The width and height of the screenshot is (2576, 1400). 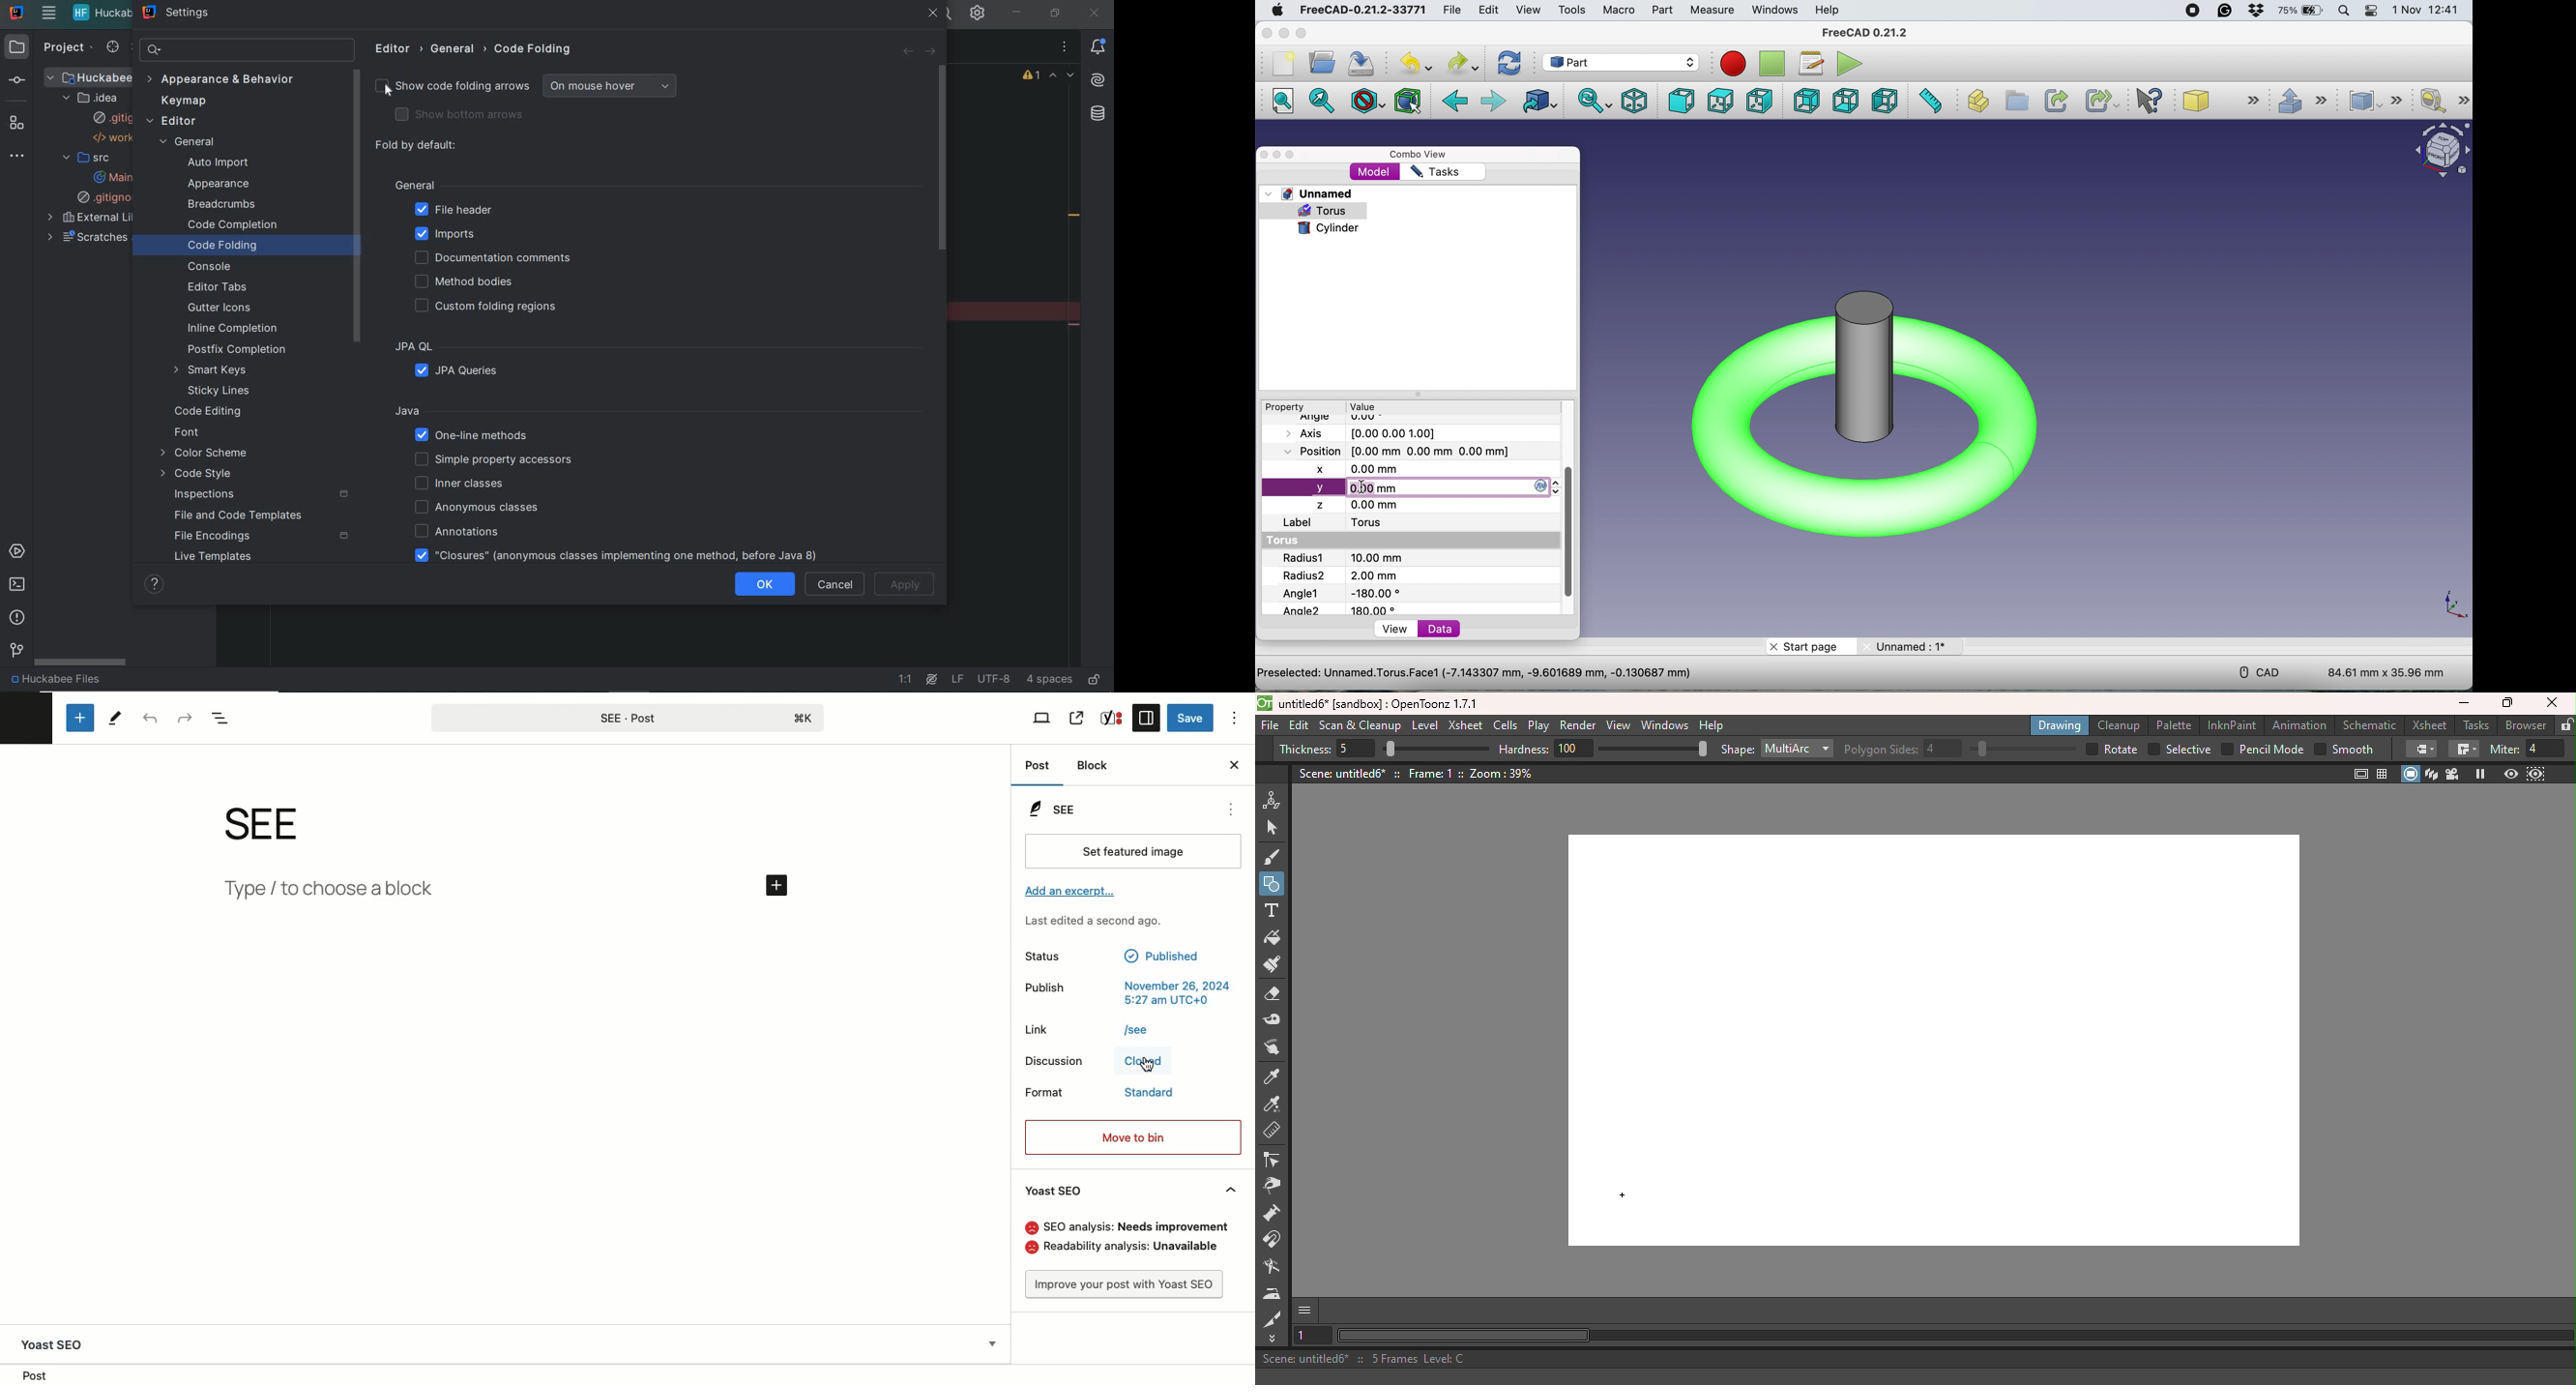 I want to click on object interface, so click(x=2439, y=153).